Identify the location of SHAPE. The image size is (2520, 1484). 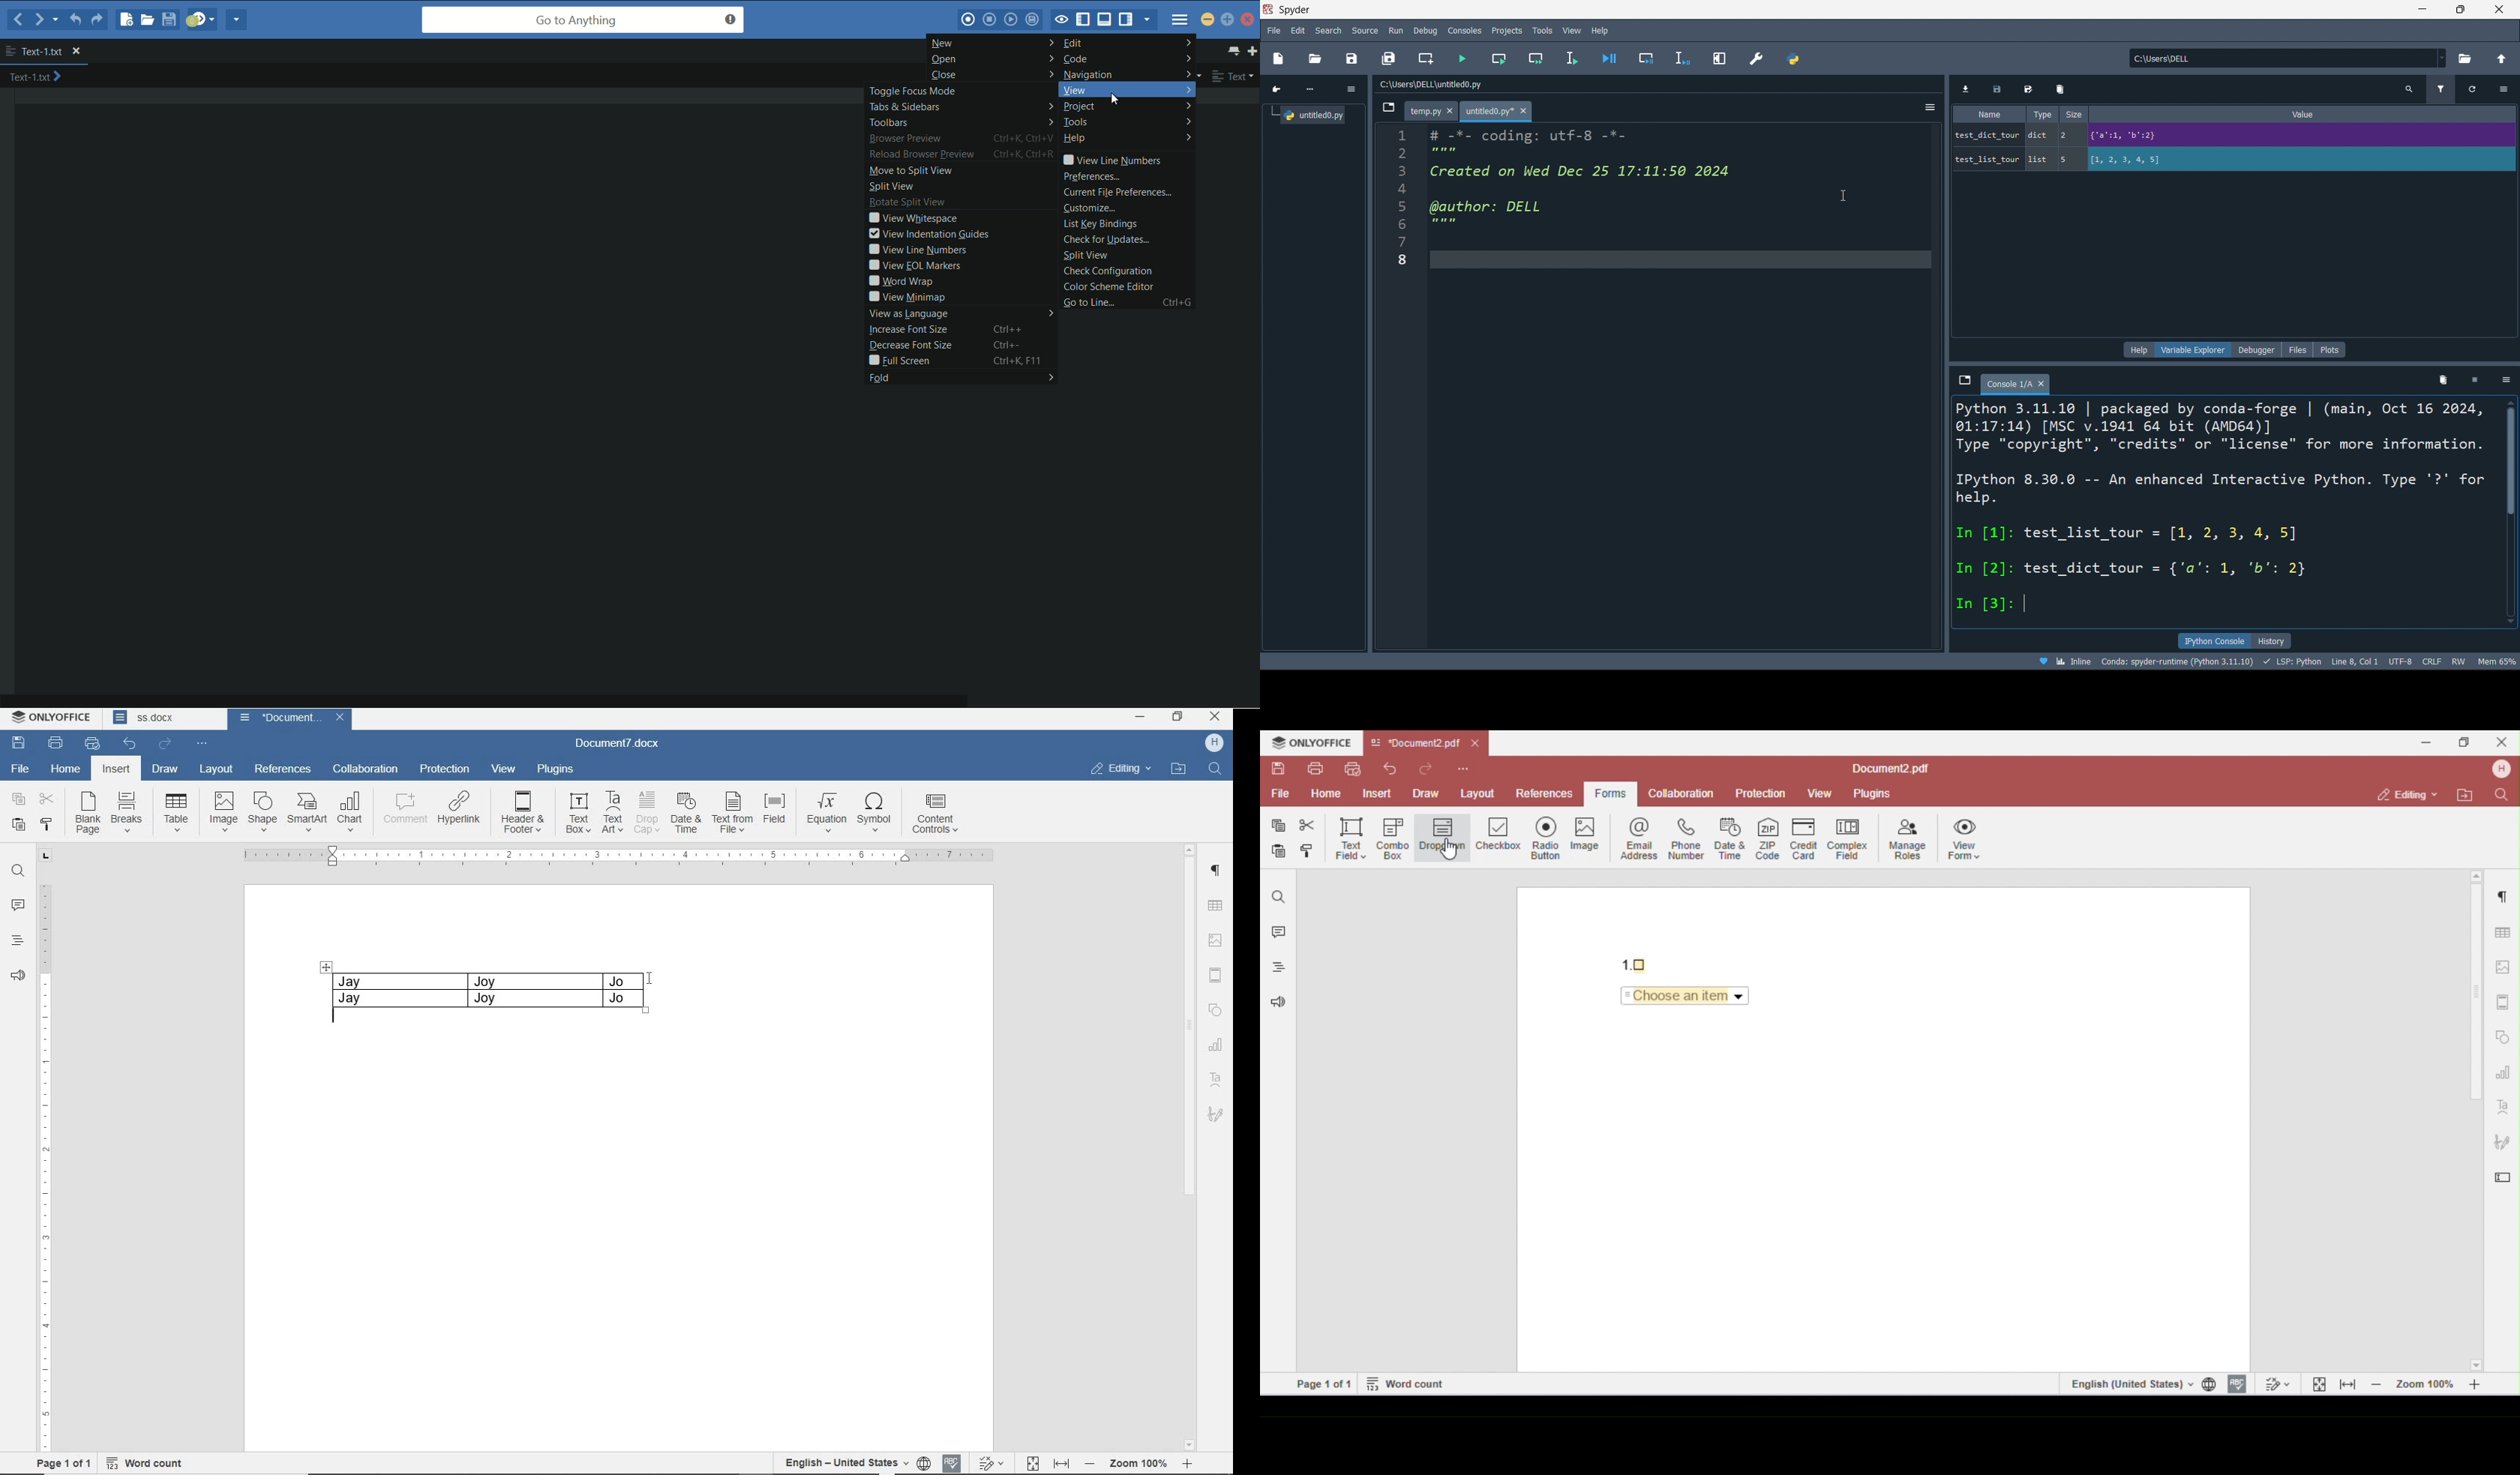
(1216, 1010).